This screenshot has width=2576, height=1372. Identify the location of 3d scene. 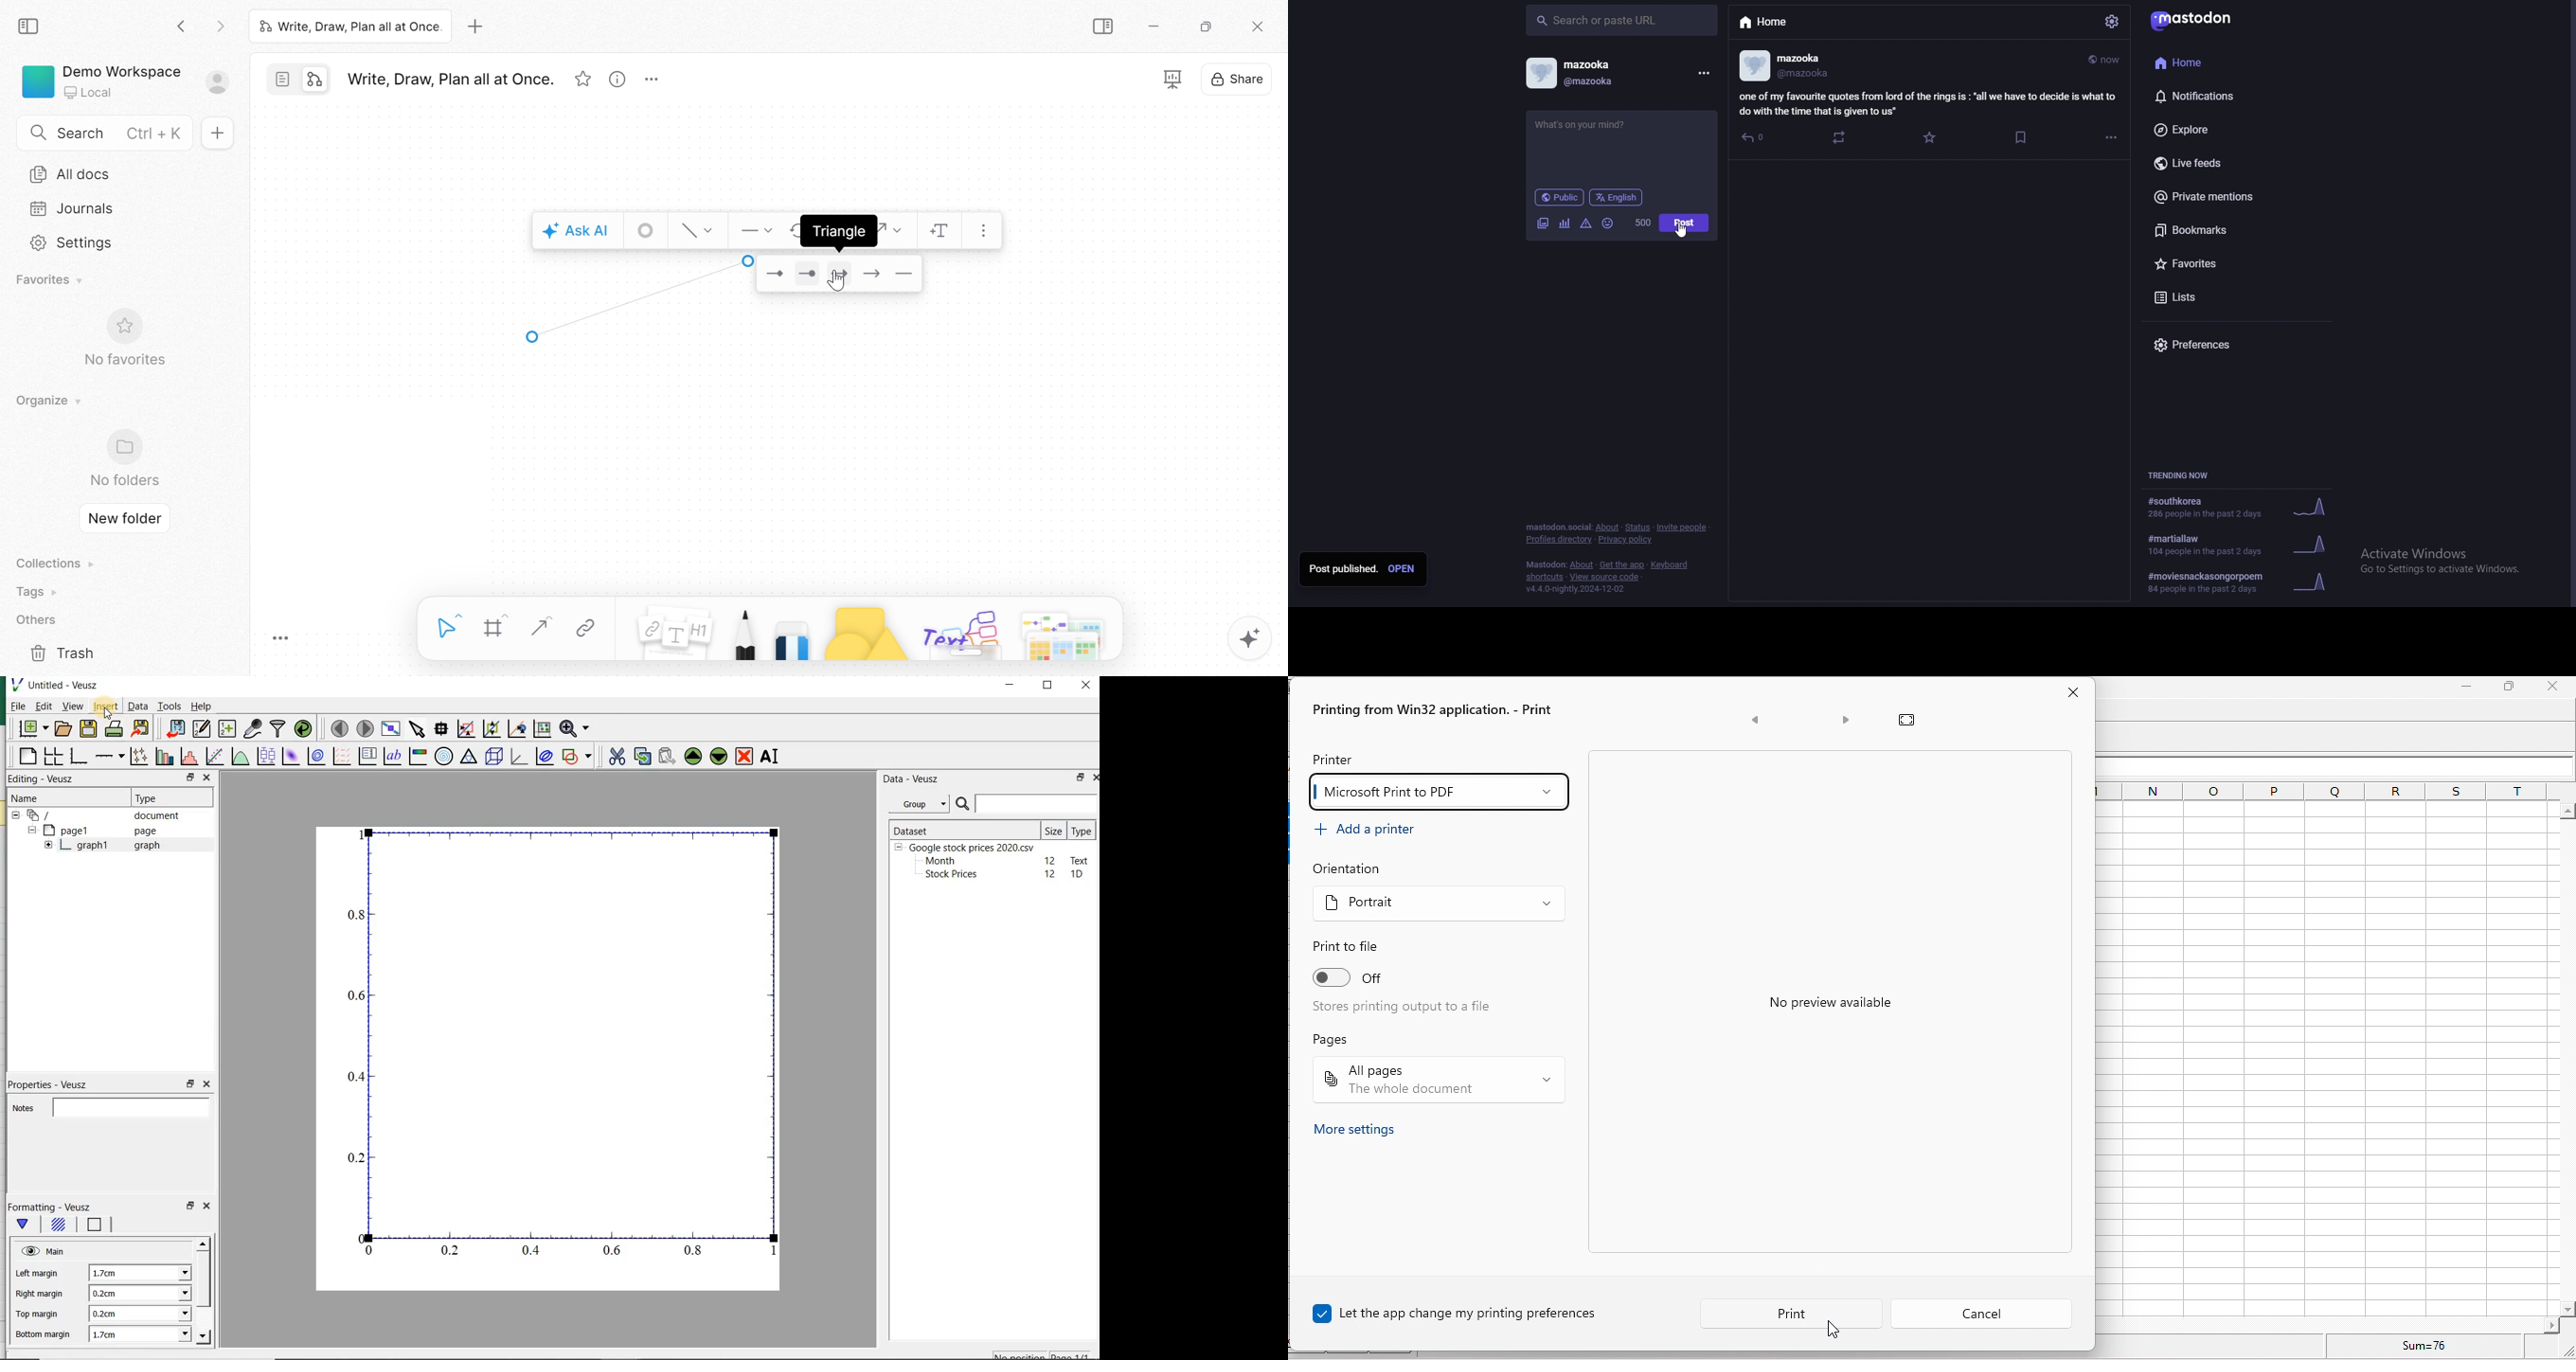
(494, 757).